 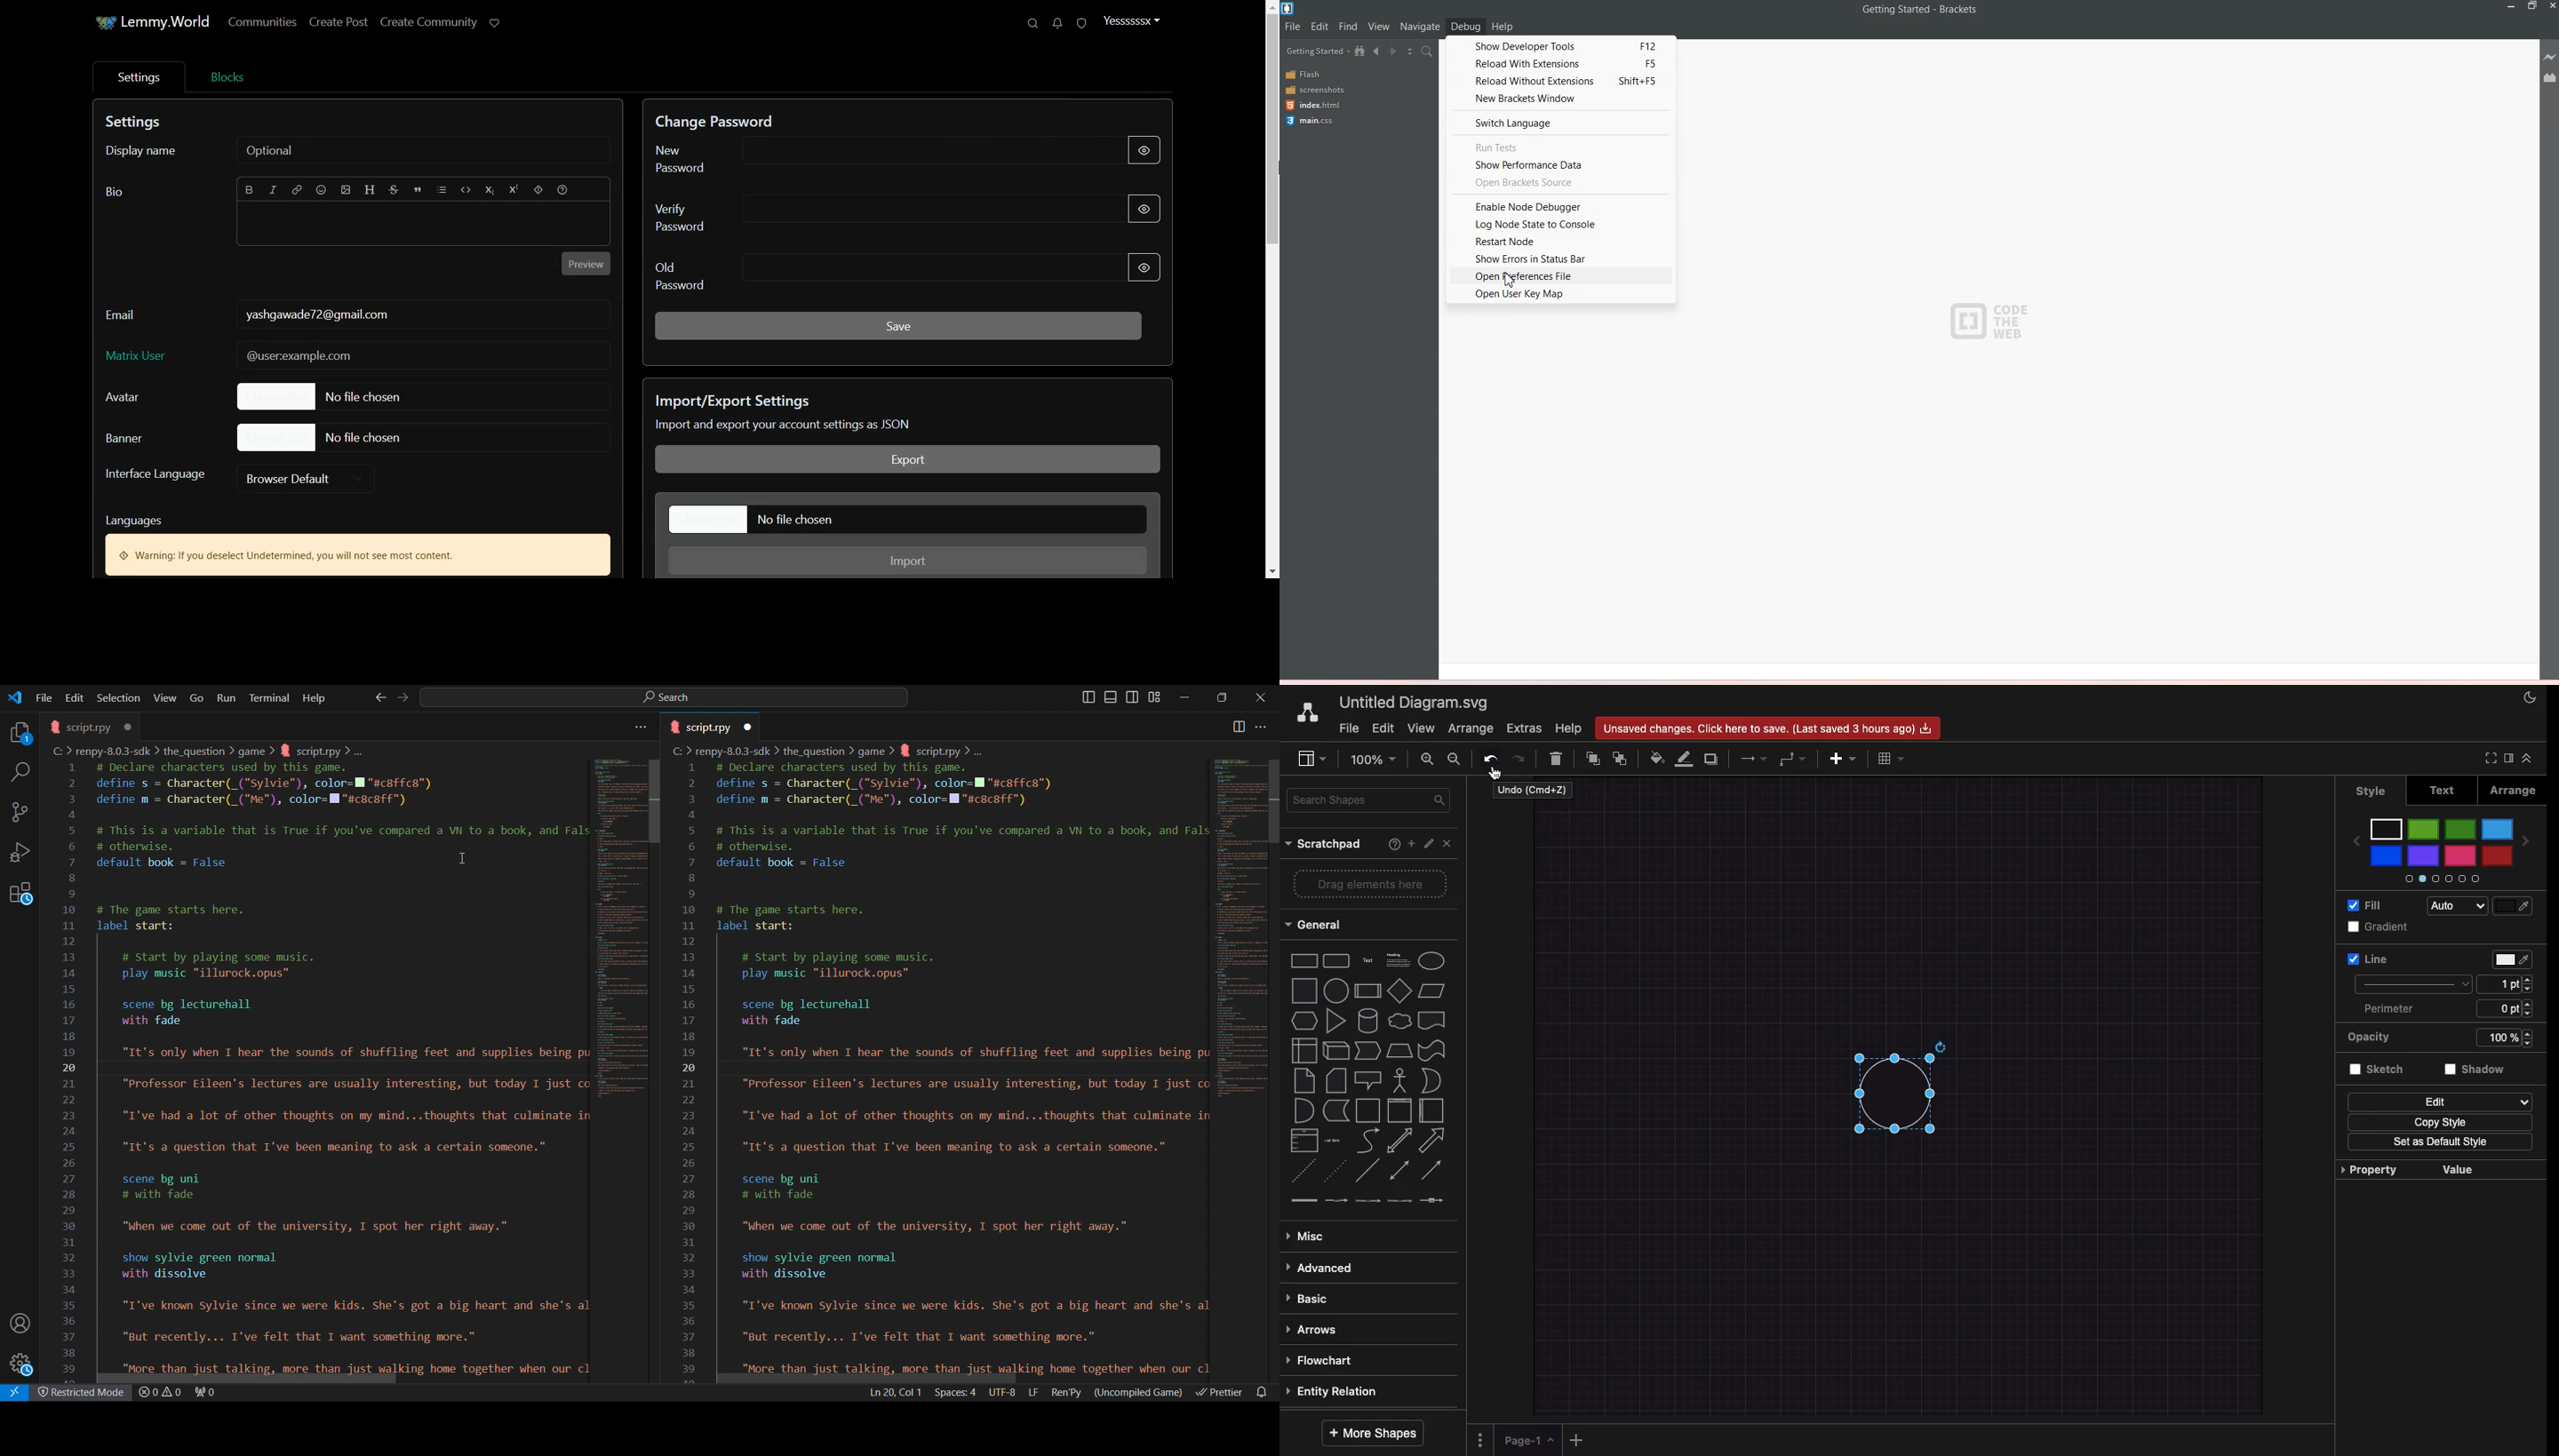 What do you see at coordinates (359, 151) in the screenshot?
I see `Display name` at bounding box center [359, 151].